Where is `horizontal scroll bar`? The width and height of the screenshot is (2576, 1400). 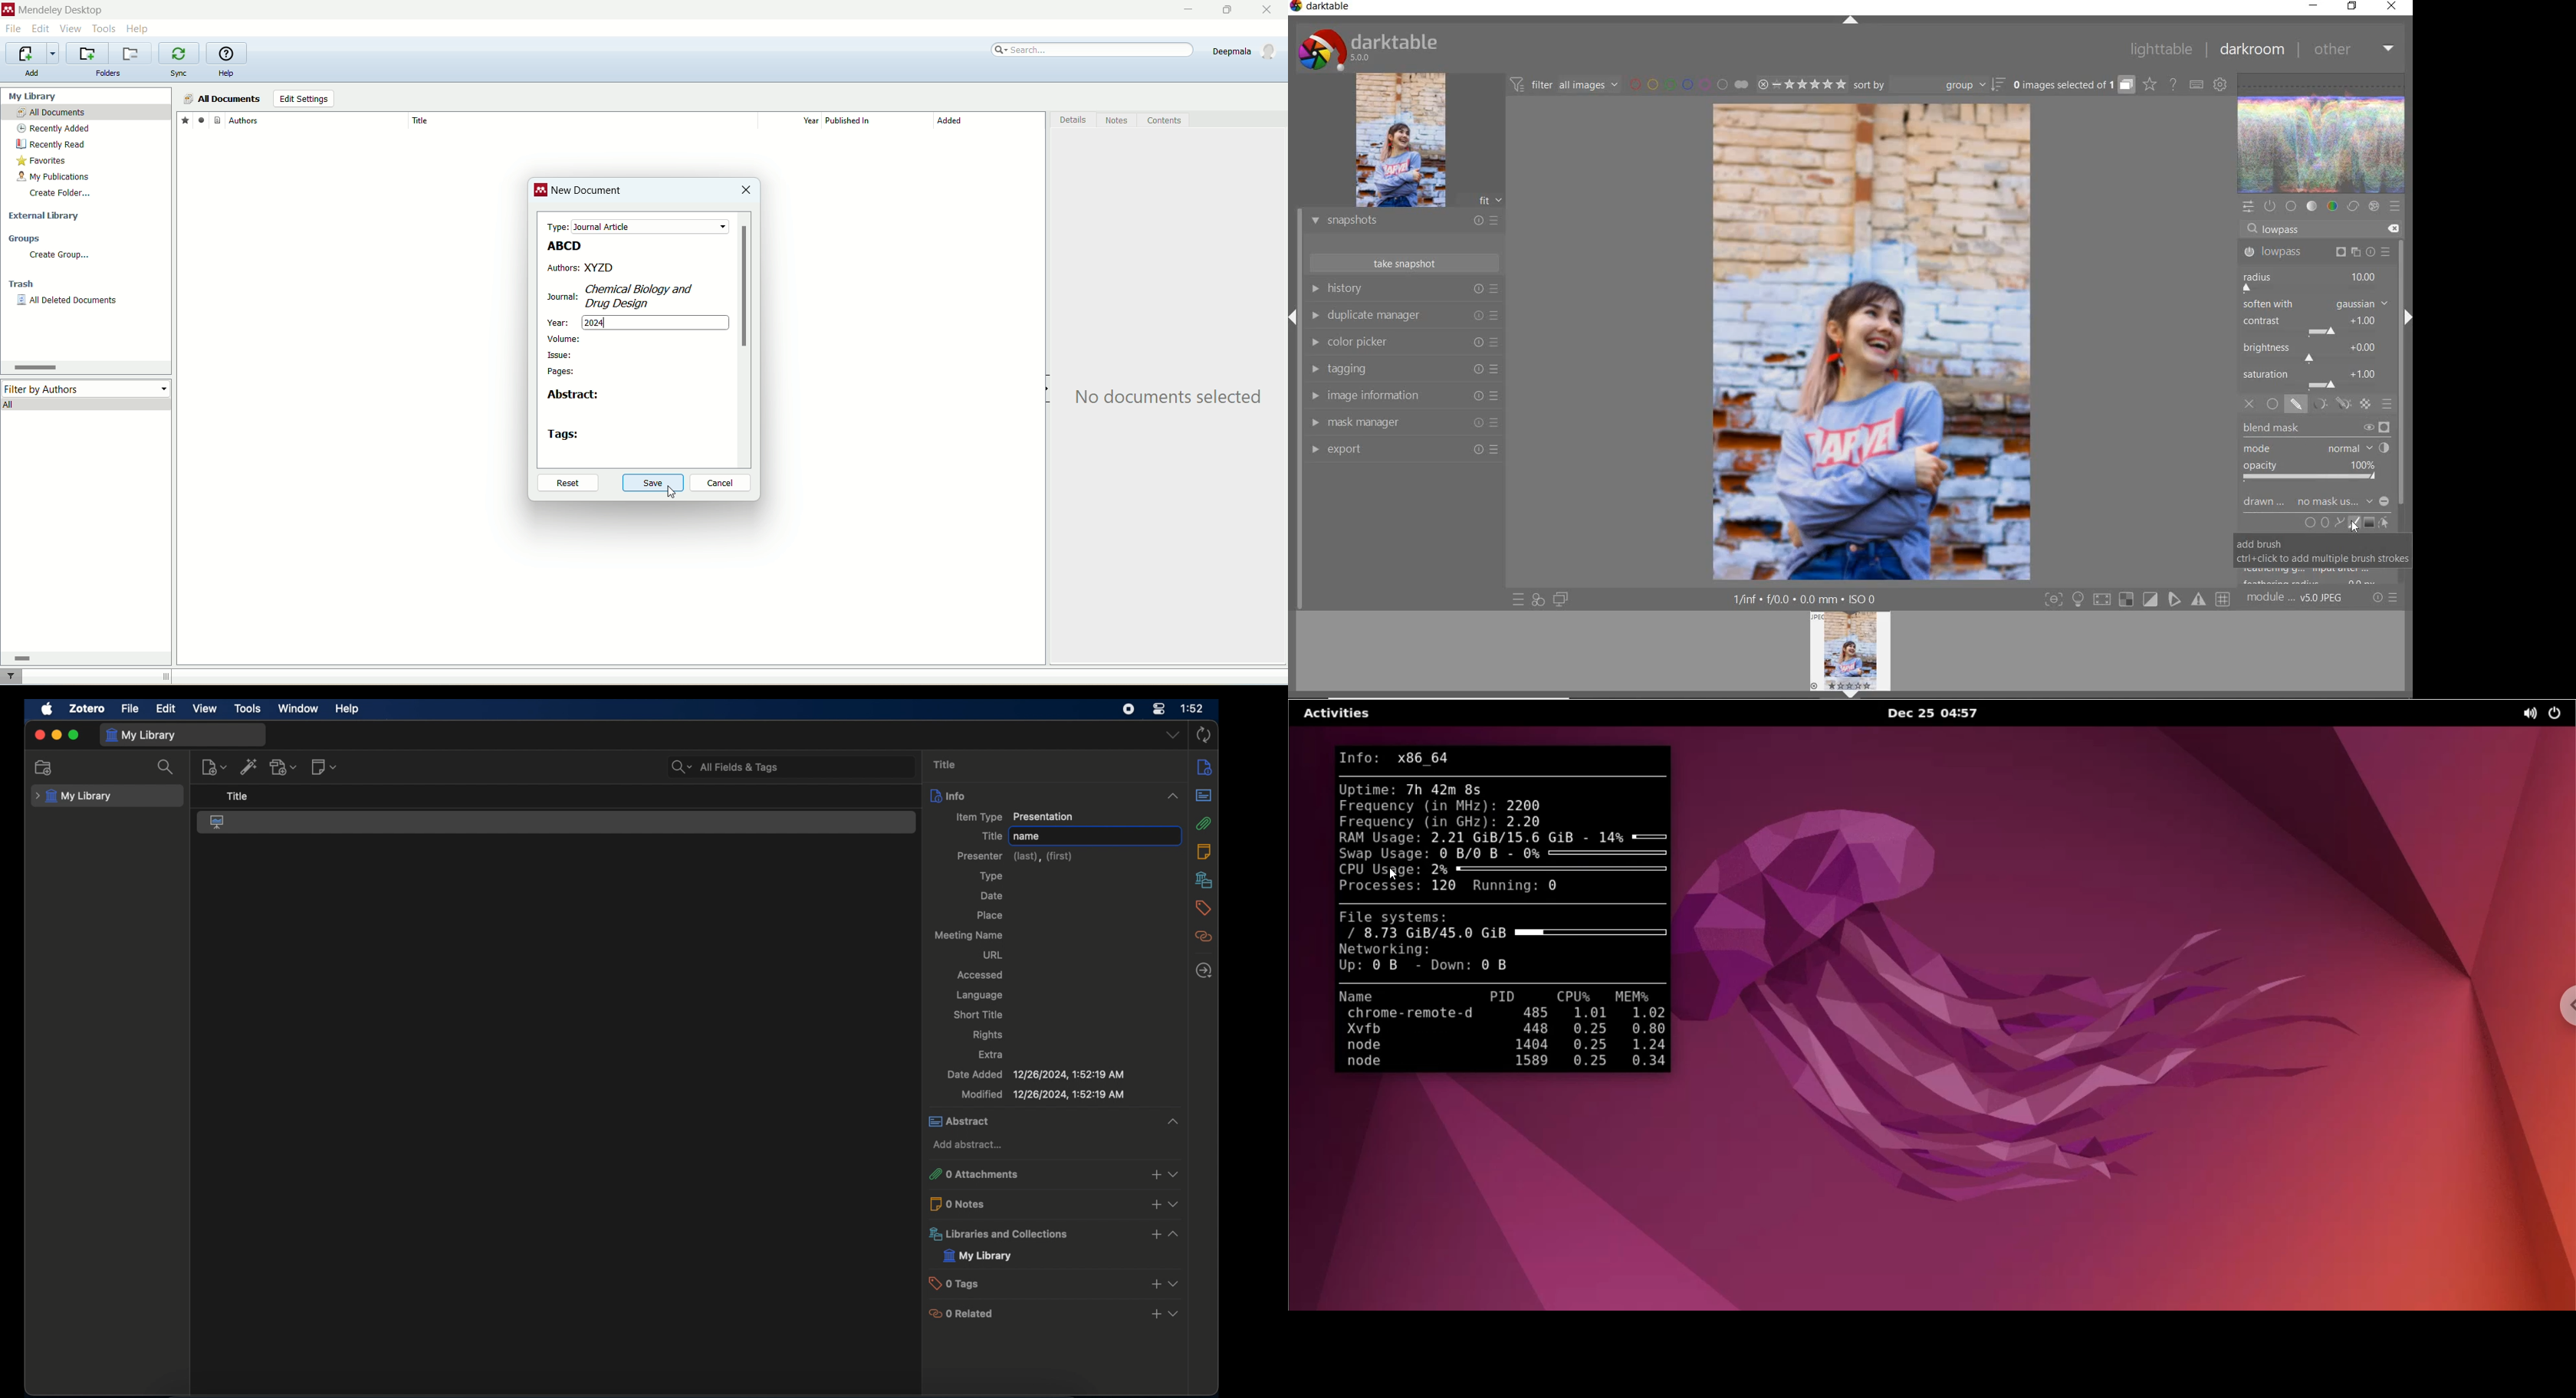 horizontal scroll bar is located at coordinates (83, 658).